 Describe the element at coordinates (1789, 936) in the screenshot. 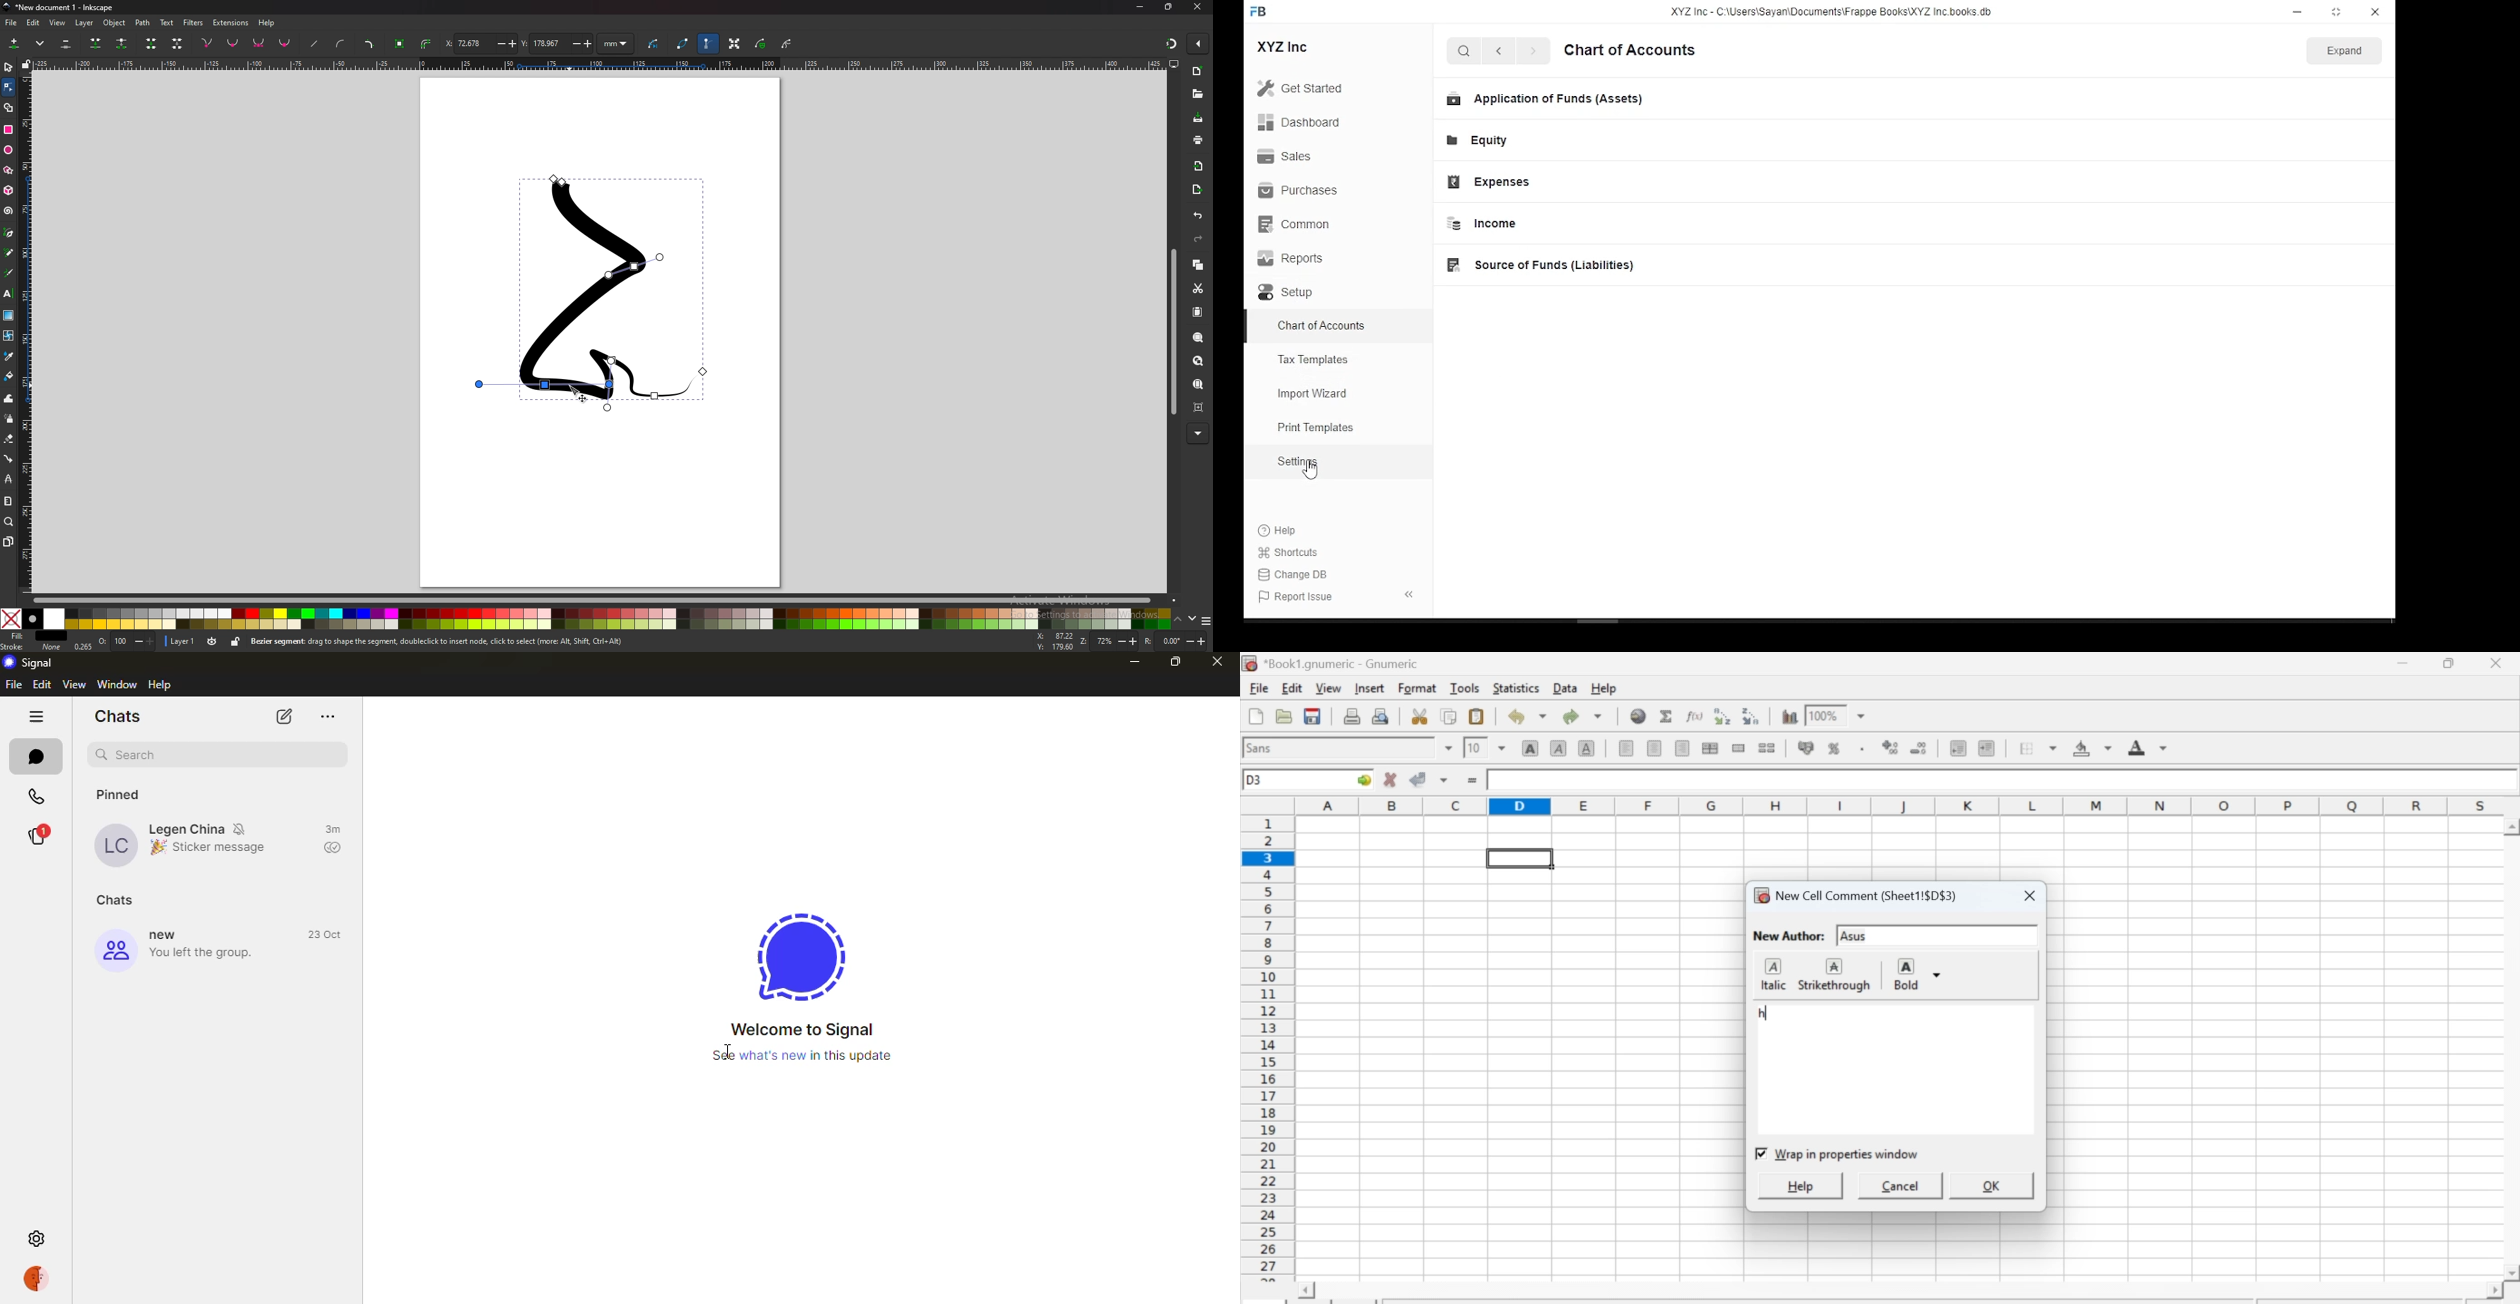

I see `New Author:` at that location.